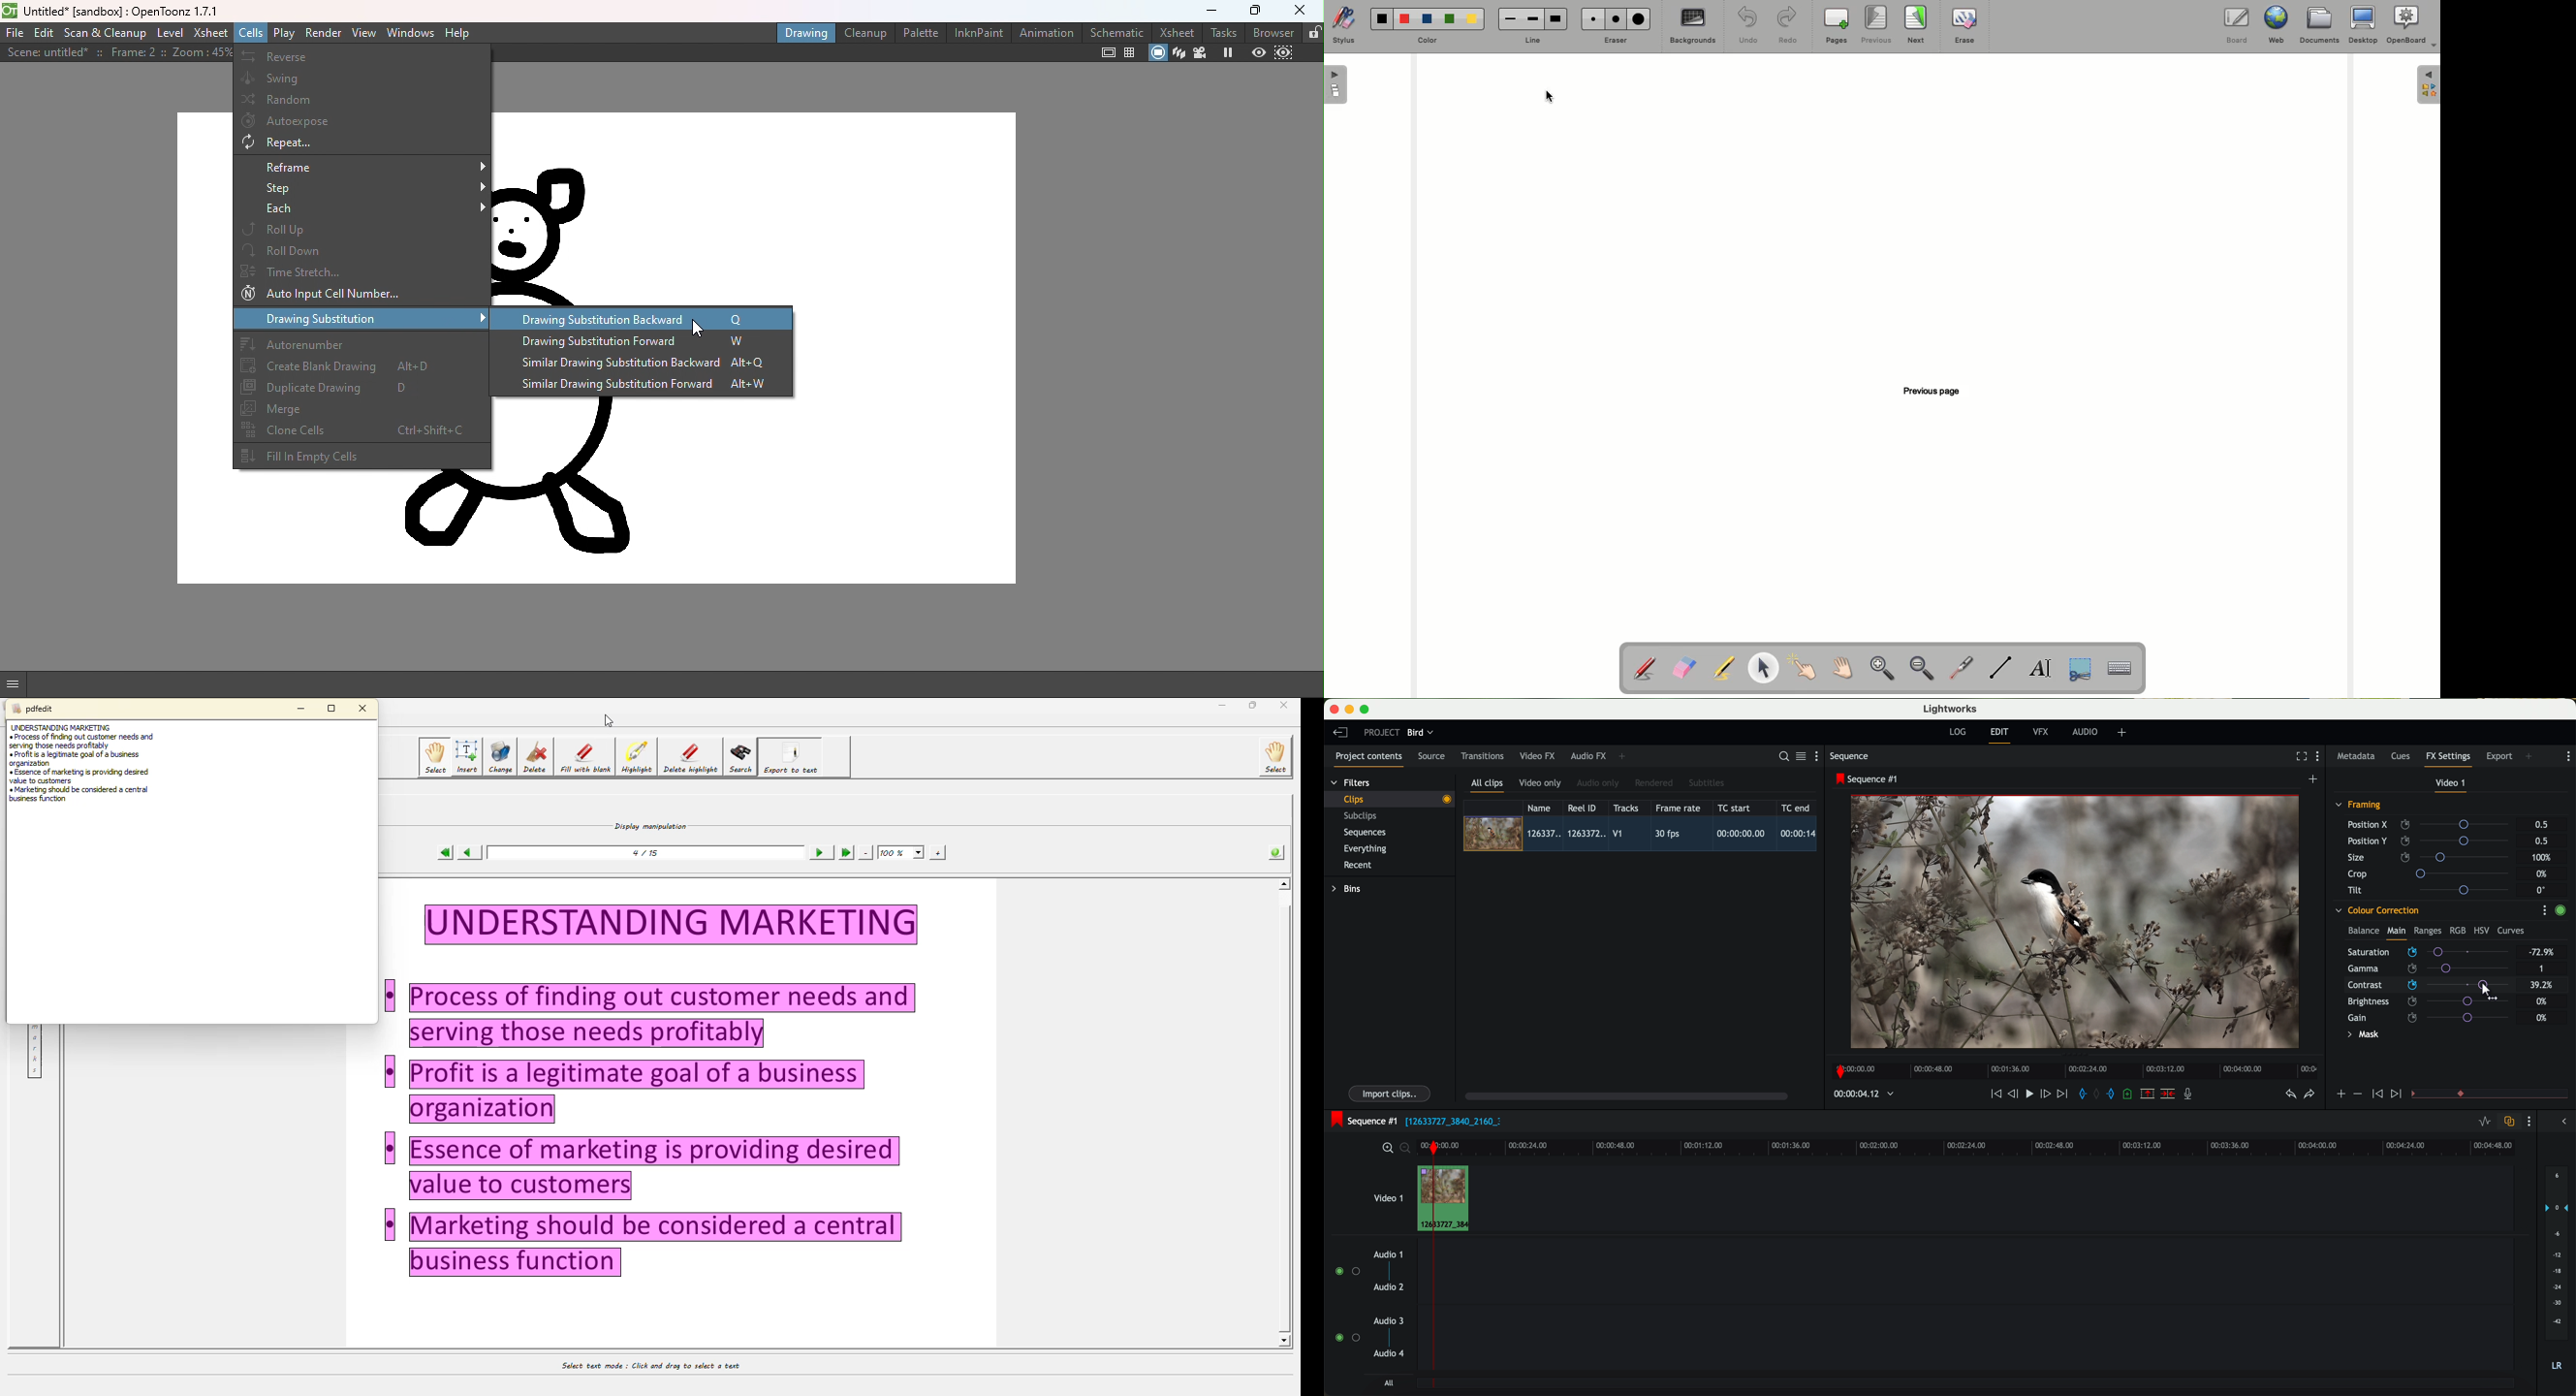 The height and width of the screenshot is (1400, 2576). What do you see at coordinates (2432, 873) in the screenshot?
I see `crop` at bounding box center [2432, 873].